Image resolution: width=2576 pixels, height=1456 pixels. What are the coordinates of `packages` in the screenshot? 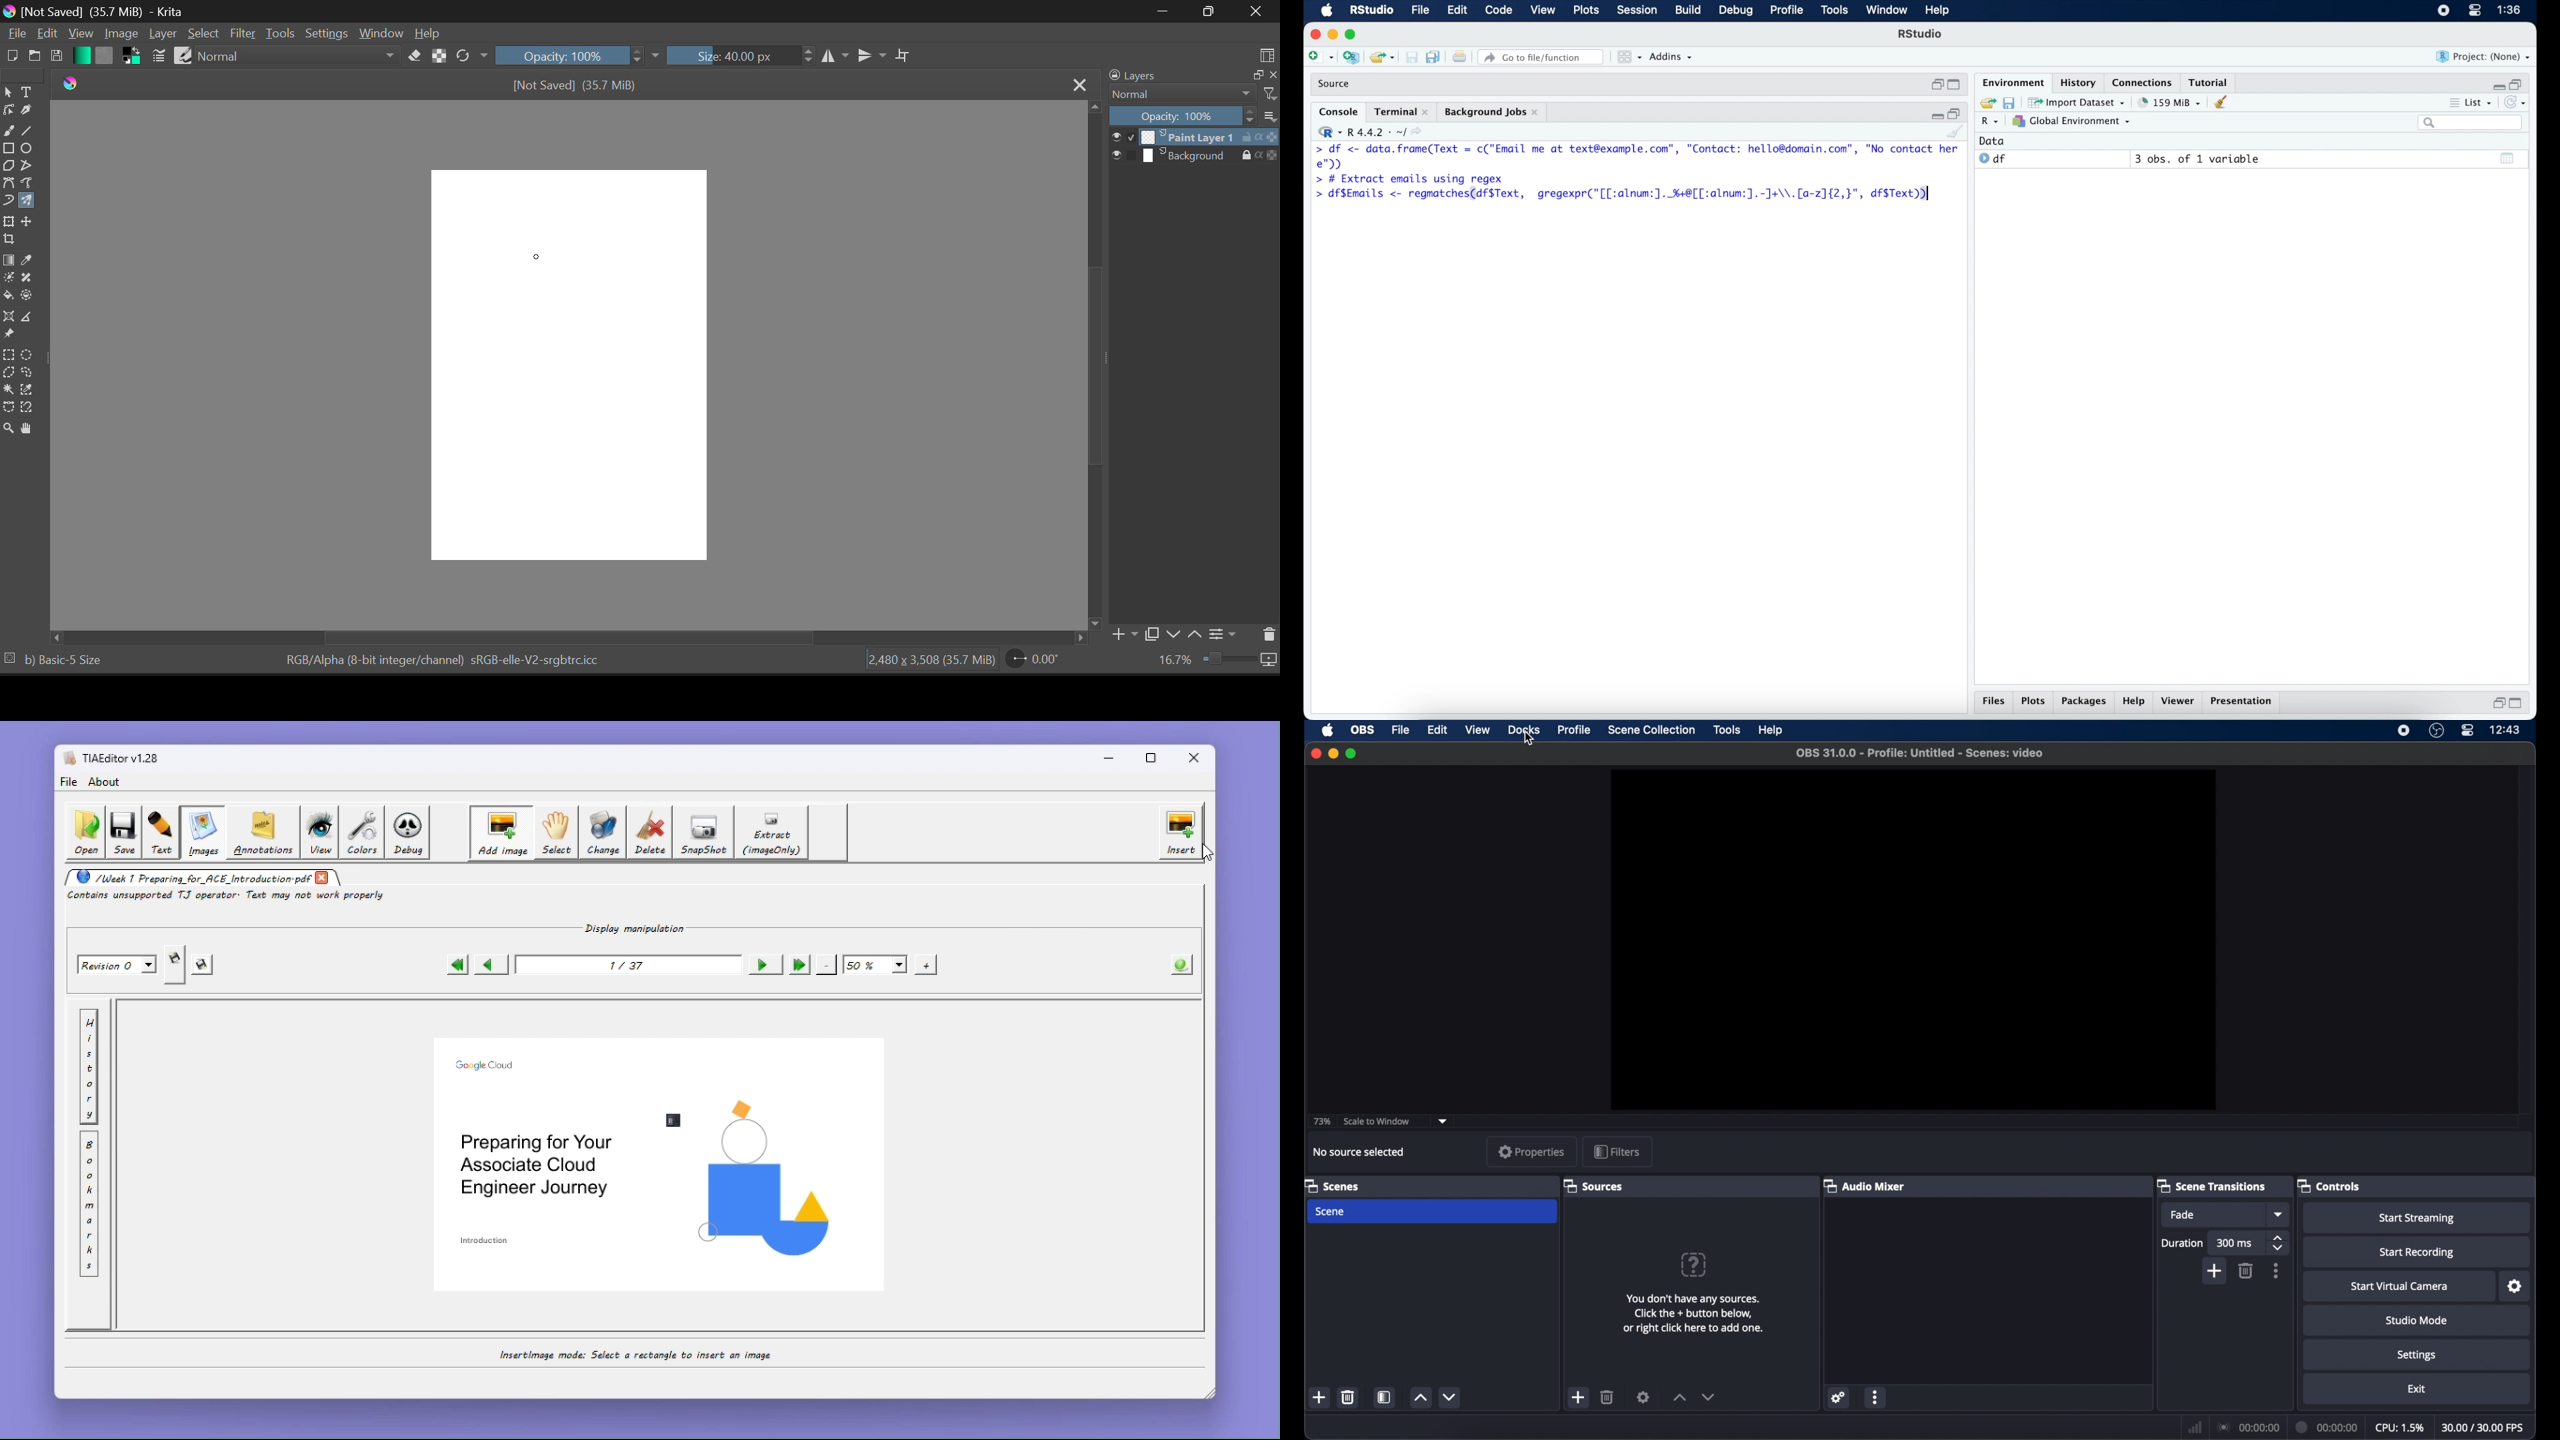 It's located at (2083, 702).